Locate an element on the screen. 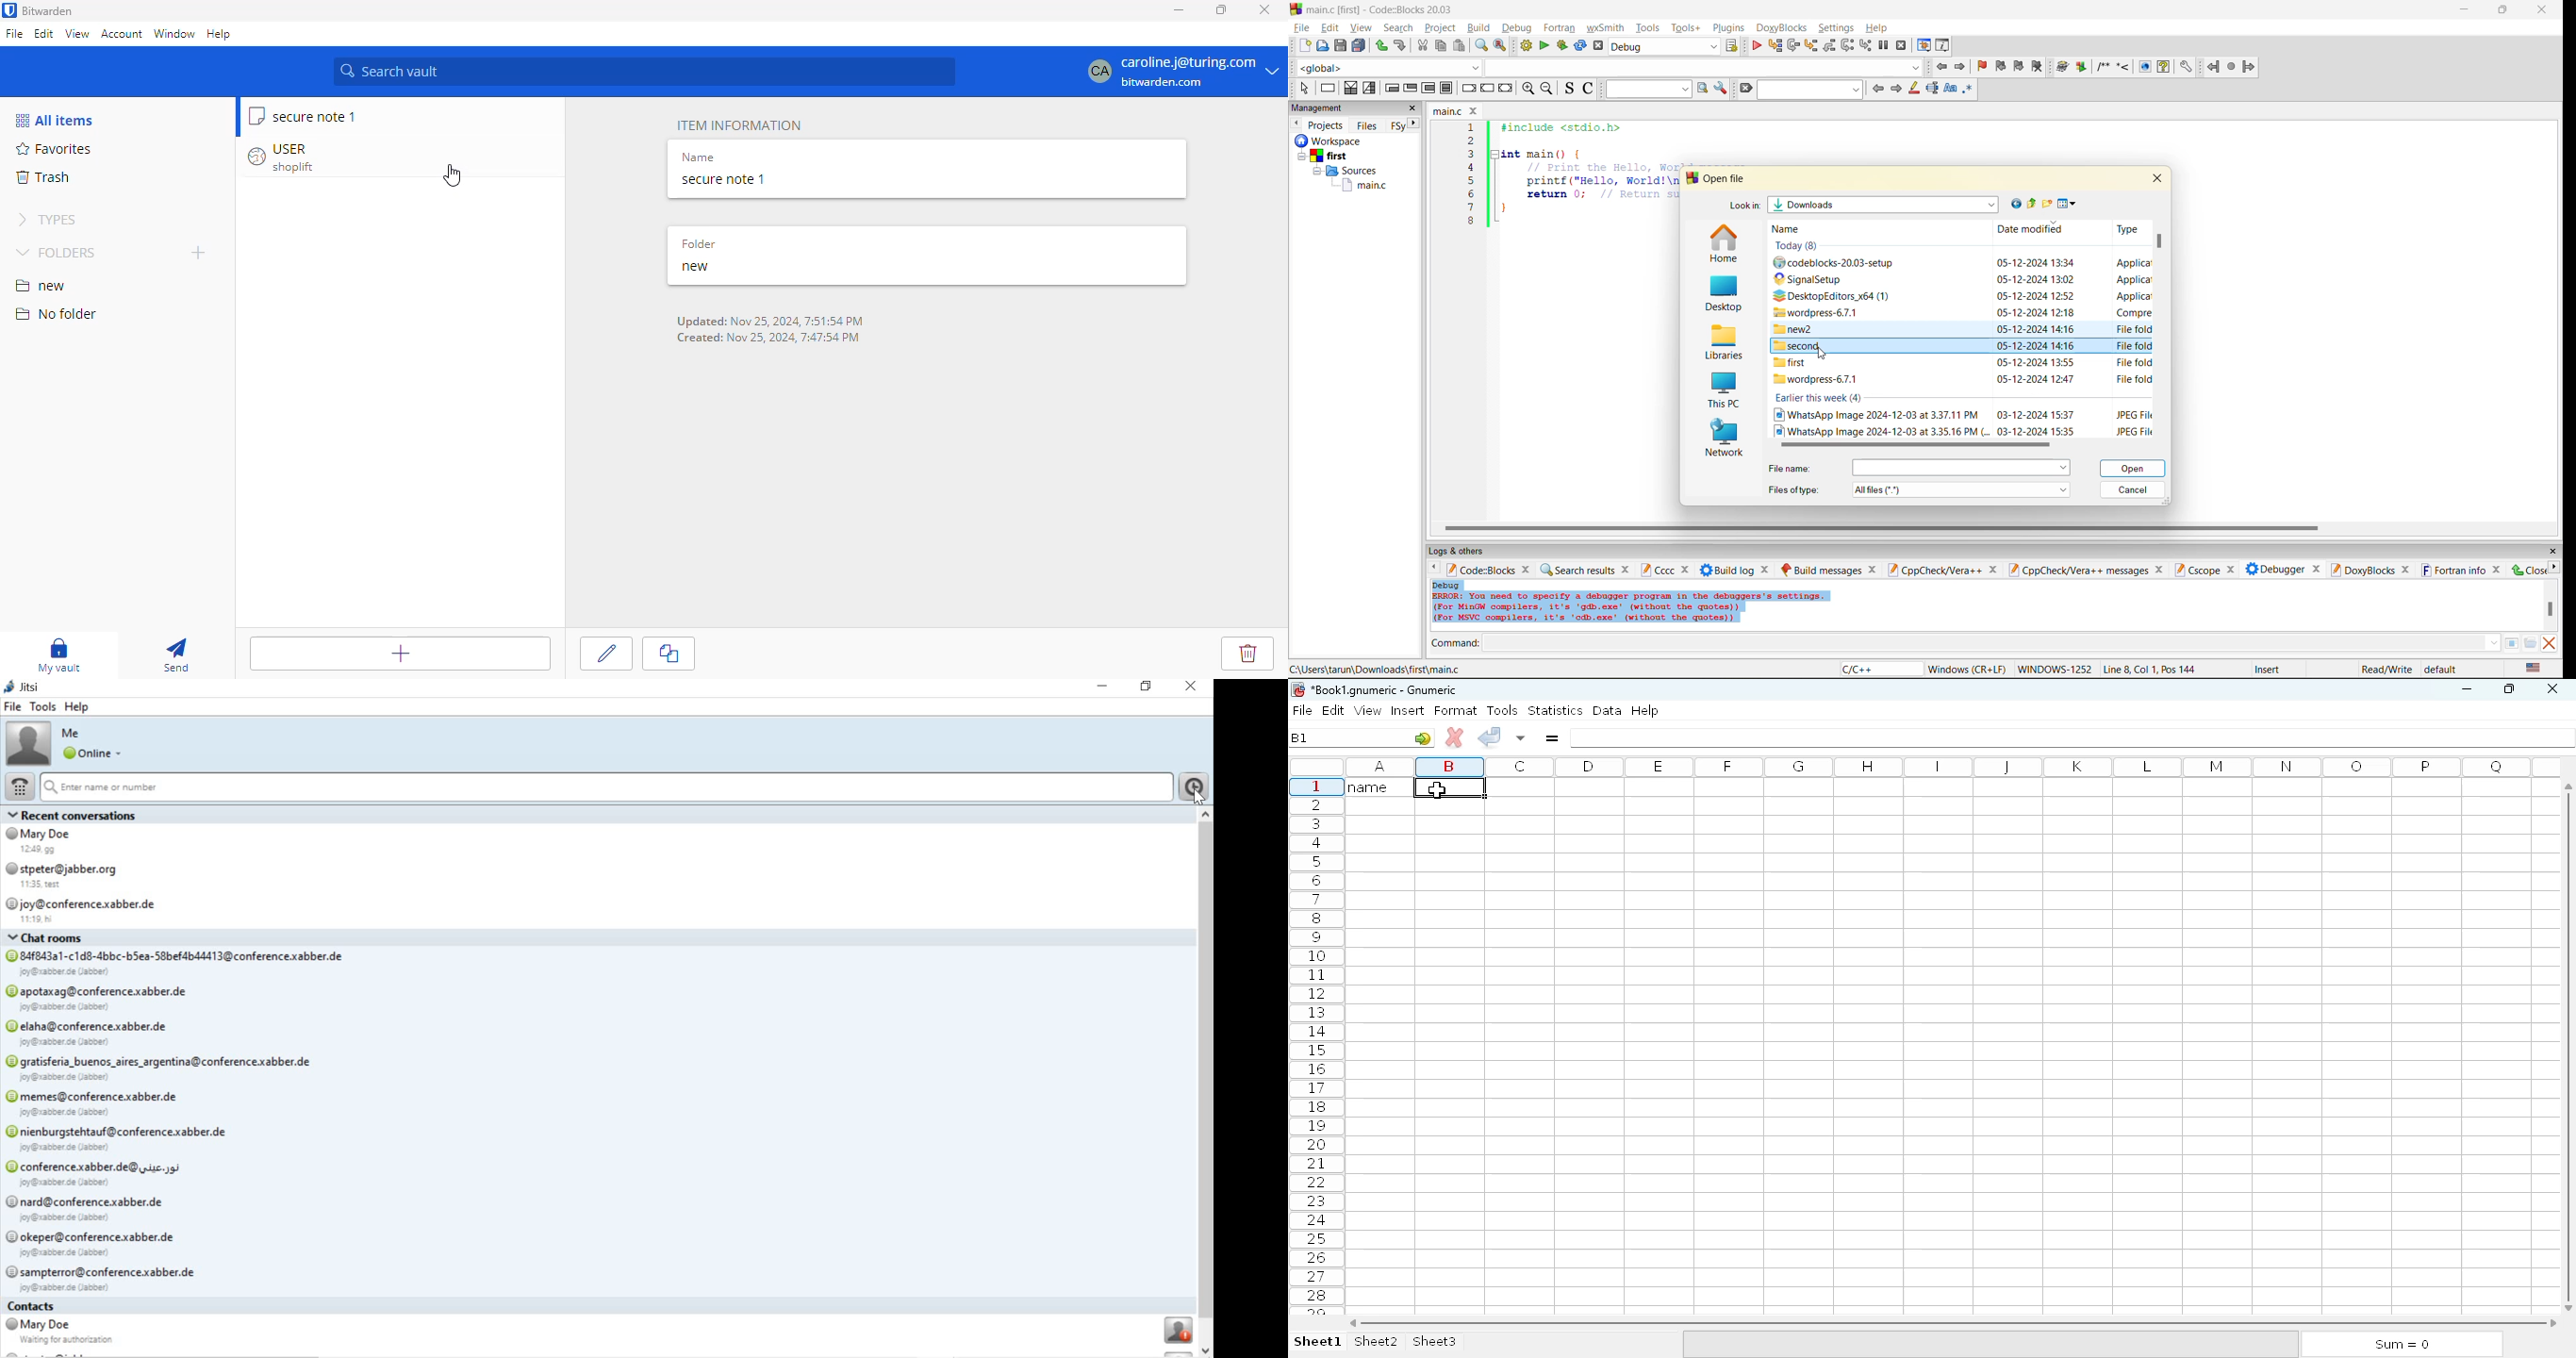 Image resolution: width=2576 pixels, height=1372 pixels. close is located at coordinates (1993, 570).